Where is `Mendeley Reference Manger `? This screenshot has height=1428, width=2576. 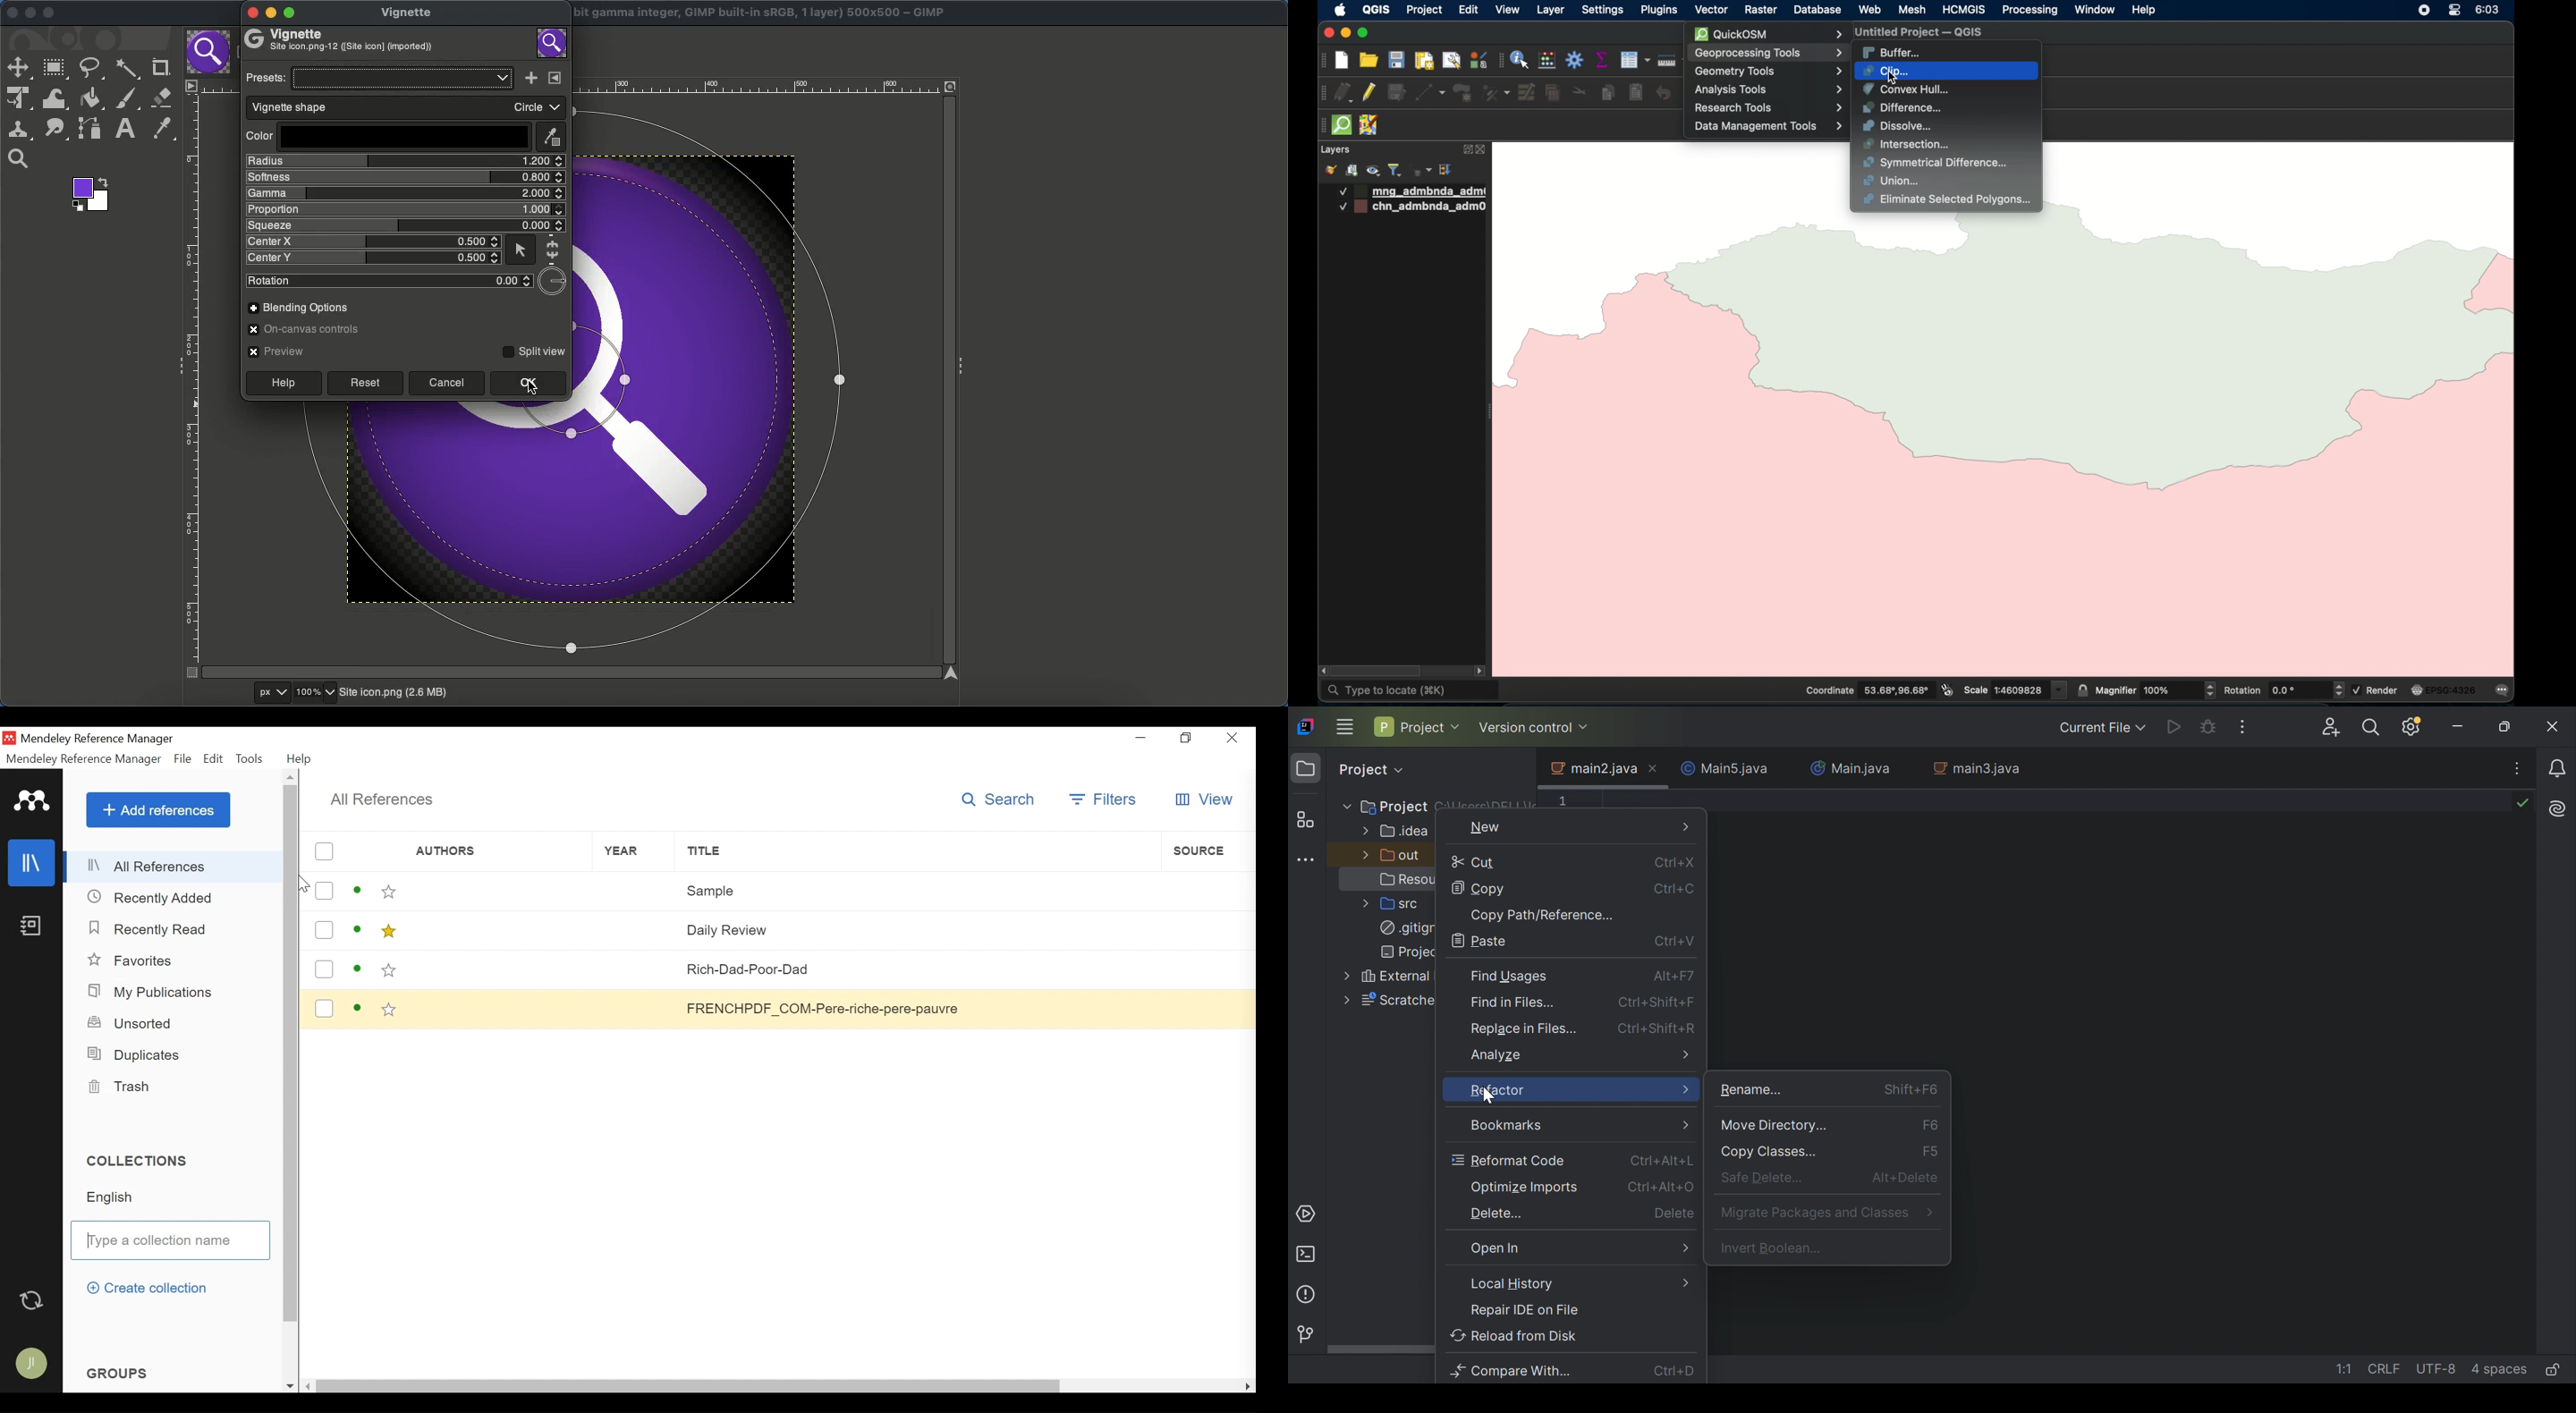 Mendeley Reference Manger  is located at coordinates (84, 759).